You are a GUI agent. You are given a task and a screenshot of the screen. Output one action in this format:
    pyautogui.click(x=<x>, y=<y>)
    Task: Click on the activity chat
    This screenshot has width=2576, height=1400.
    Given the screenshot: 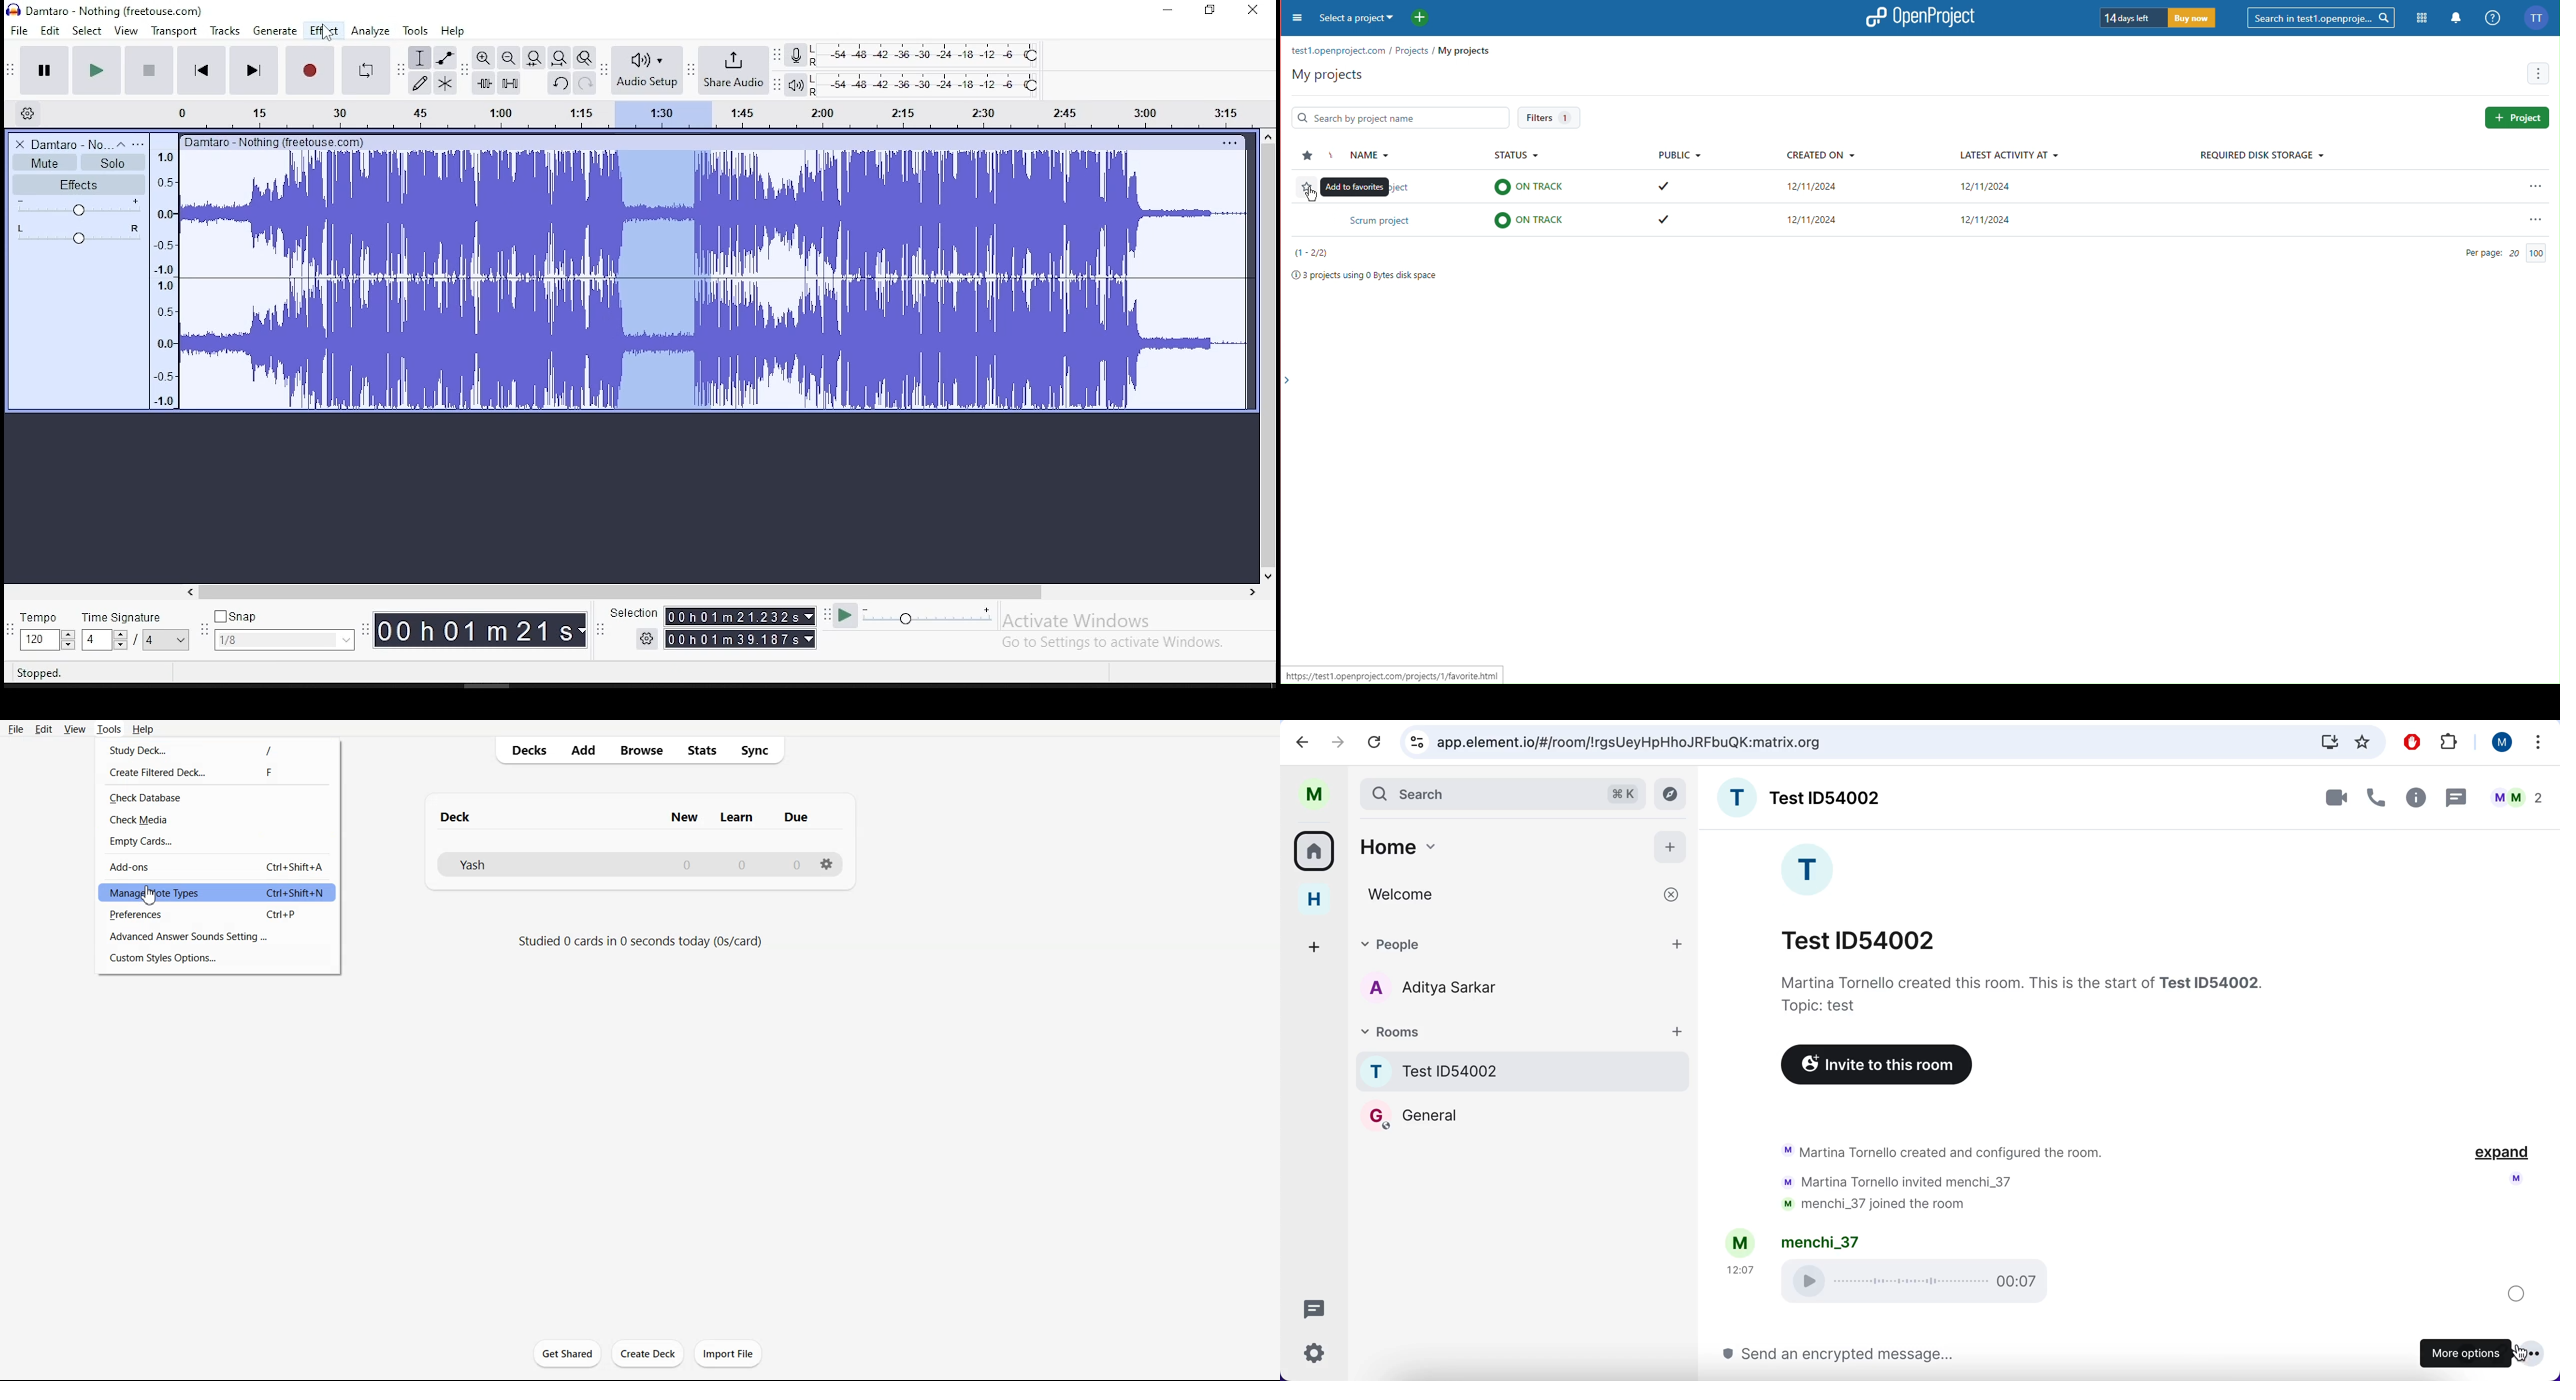 What is the action you would take?
    pyautogui.click(x=1973, y=1173)
    